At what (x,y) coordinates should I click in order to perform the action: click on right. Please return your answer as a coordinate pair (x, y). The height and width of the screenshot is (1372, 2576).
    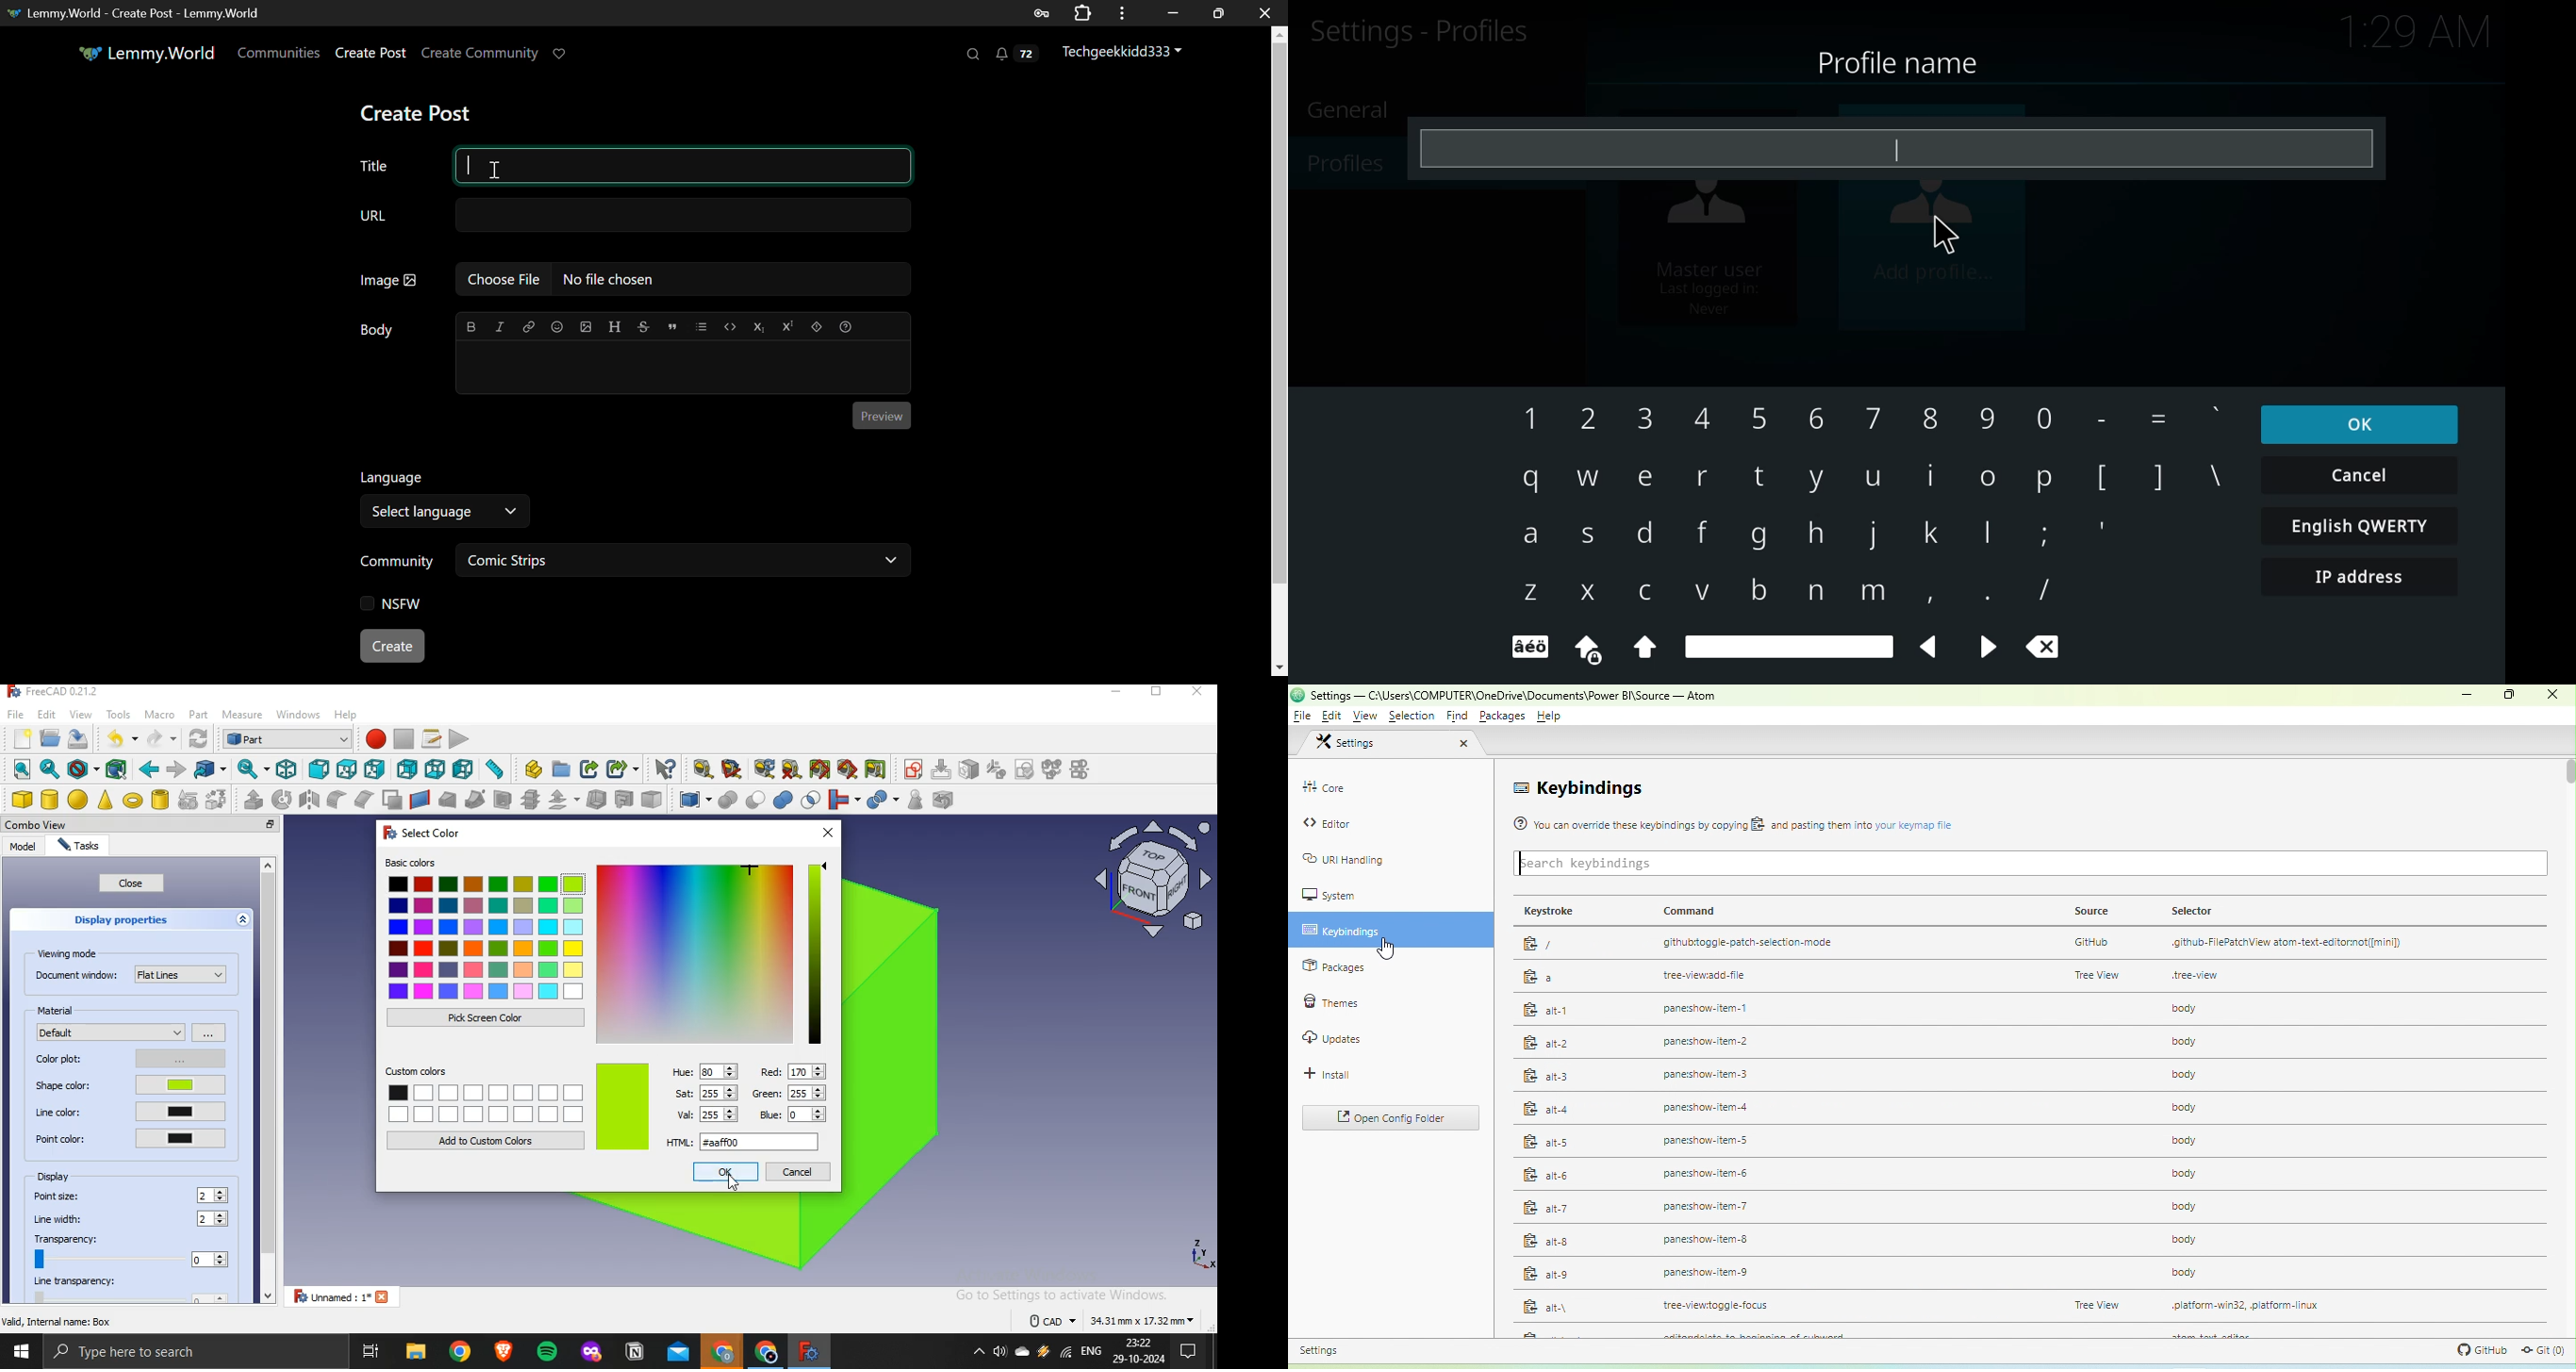
    Looking at the image, I should click on (374, 770).